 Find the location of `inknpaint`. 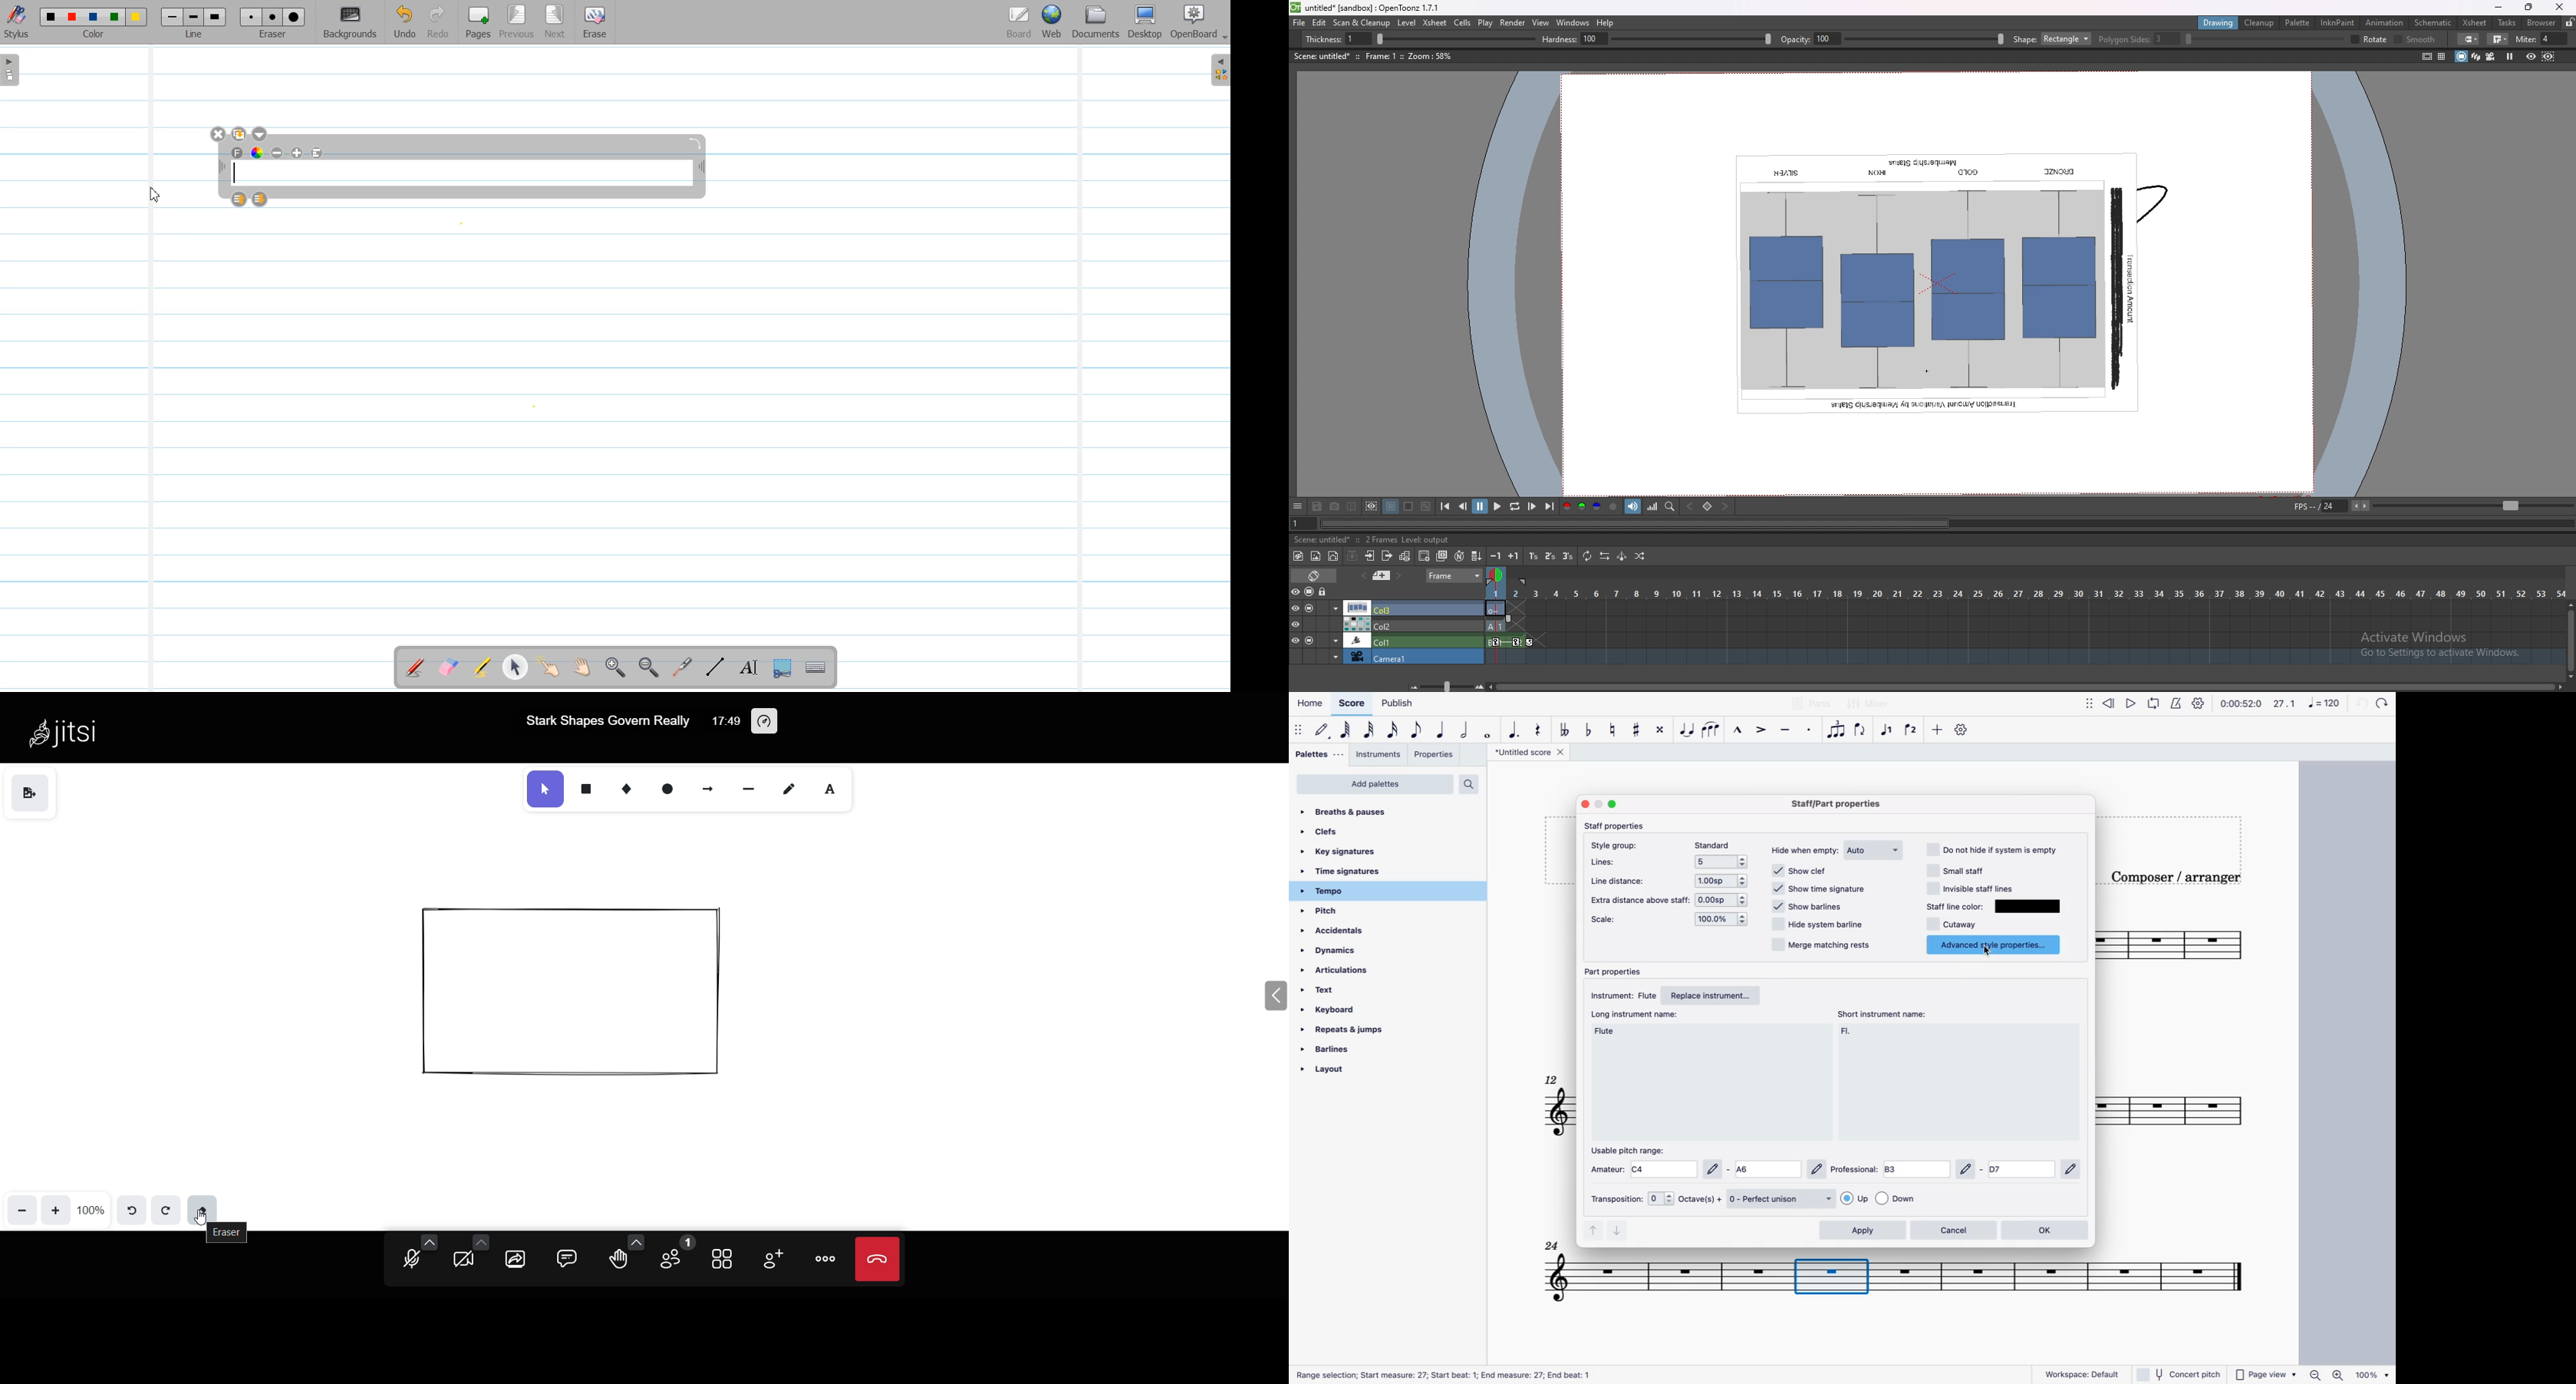

inknpaint is located at coordinates (2337, 23).